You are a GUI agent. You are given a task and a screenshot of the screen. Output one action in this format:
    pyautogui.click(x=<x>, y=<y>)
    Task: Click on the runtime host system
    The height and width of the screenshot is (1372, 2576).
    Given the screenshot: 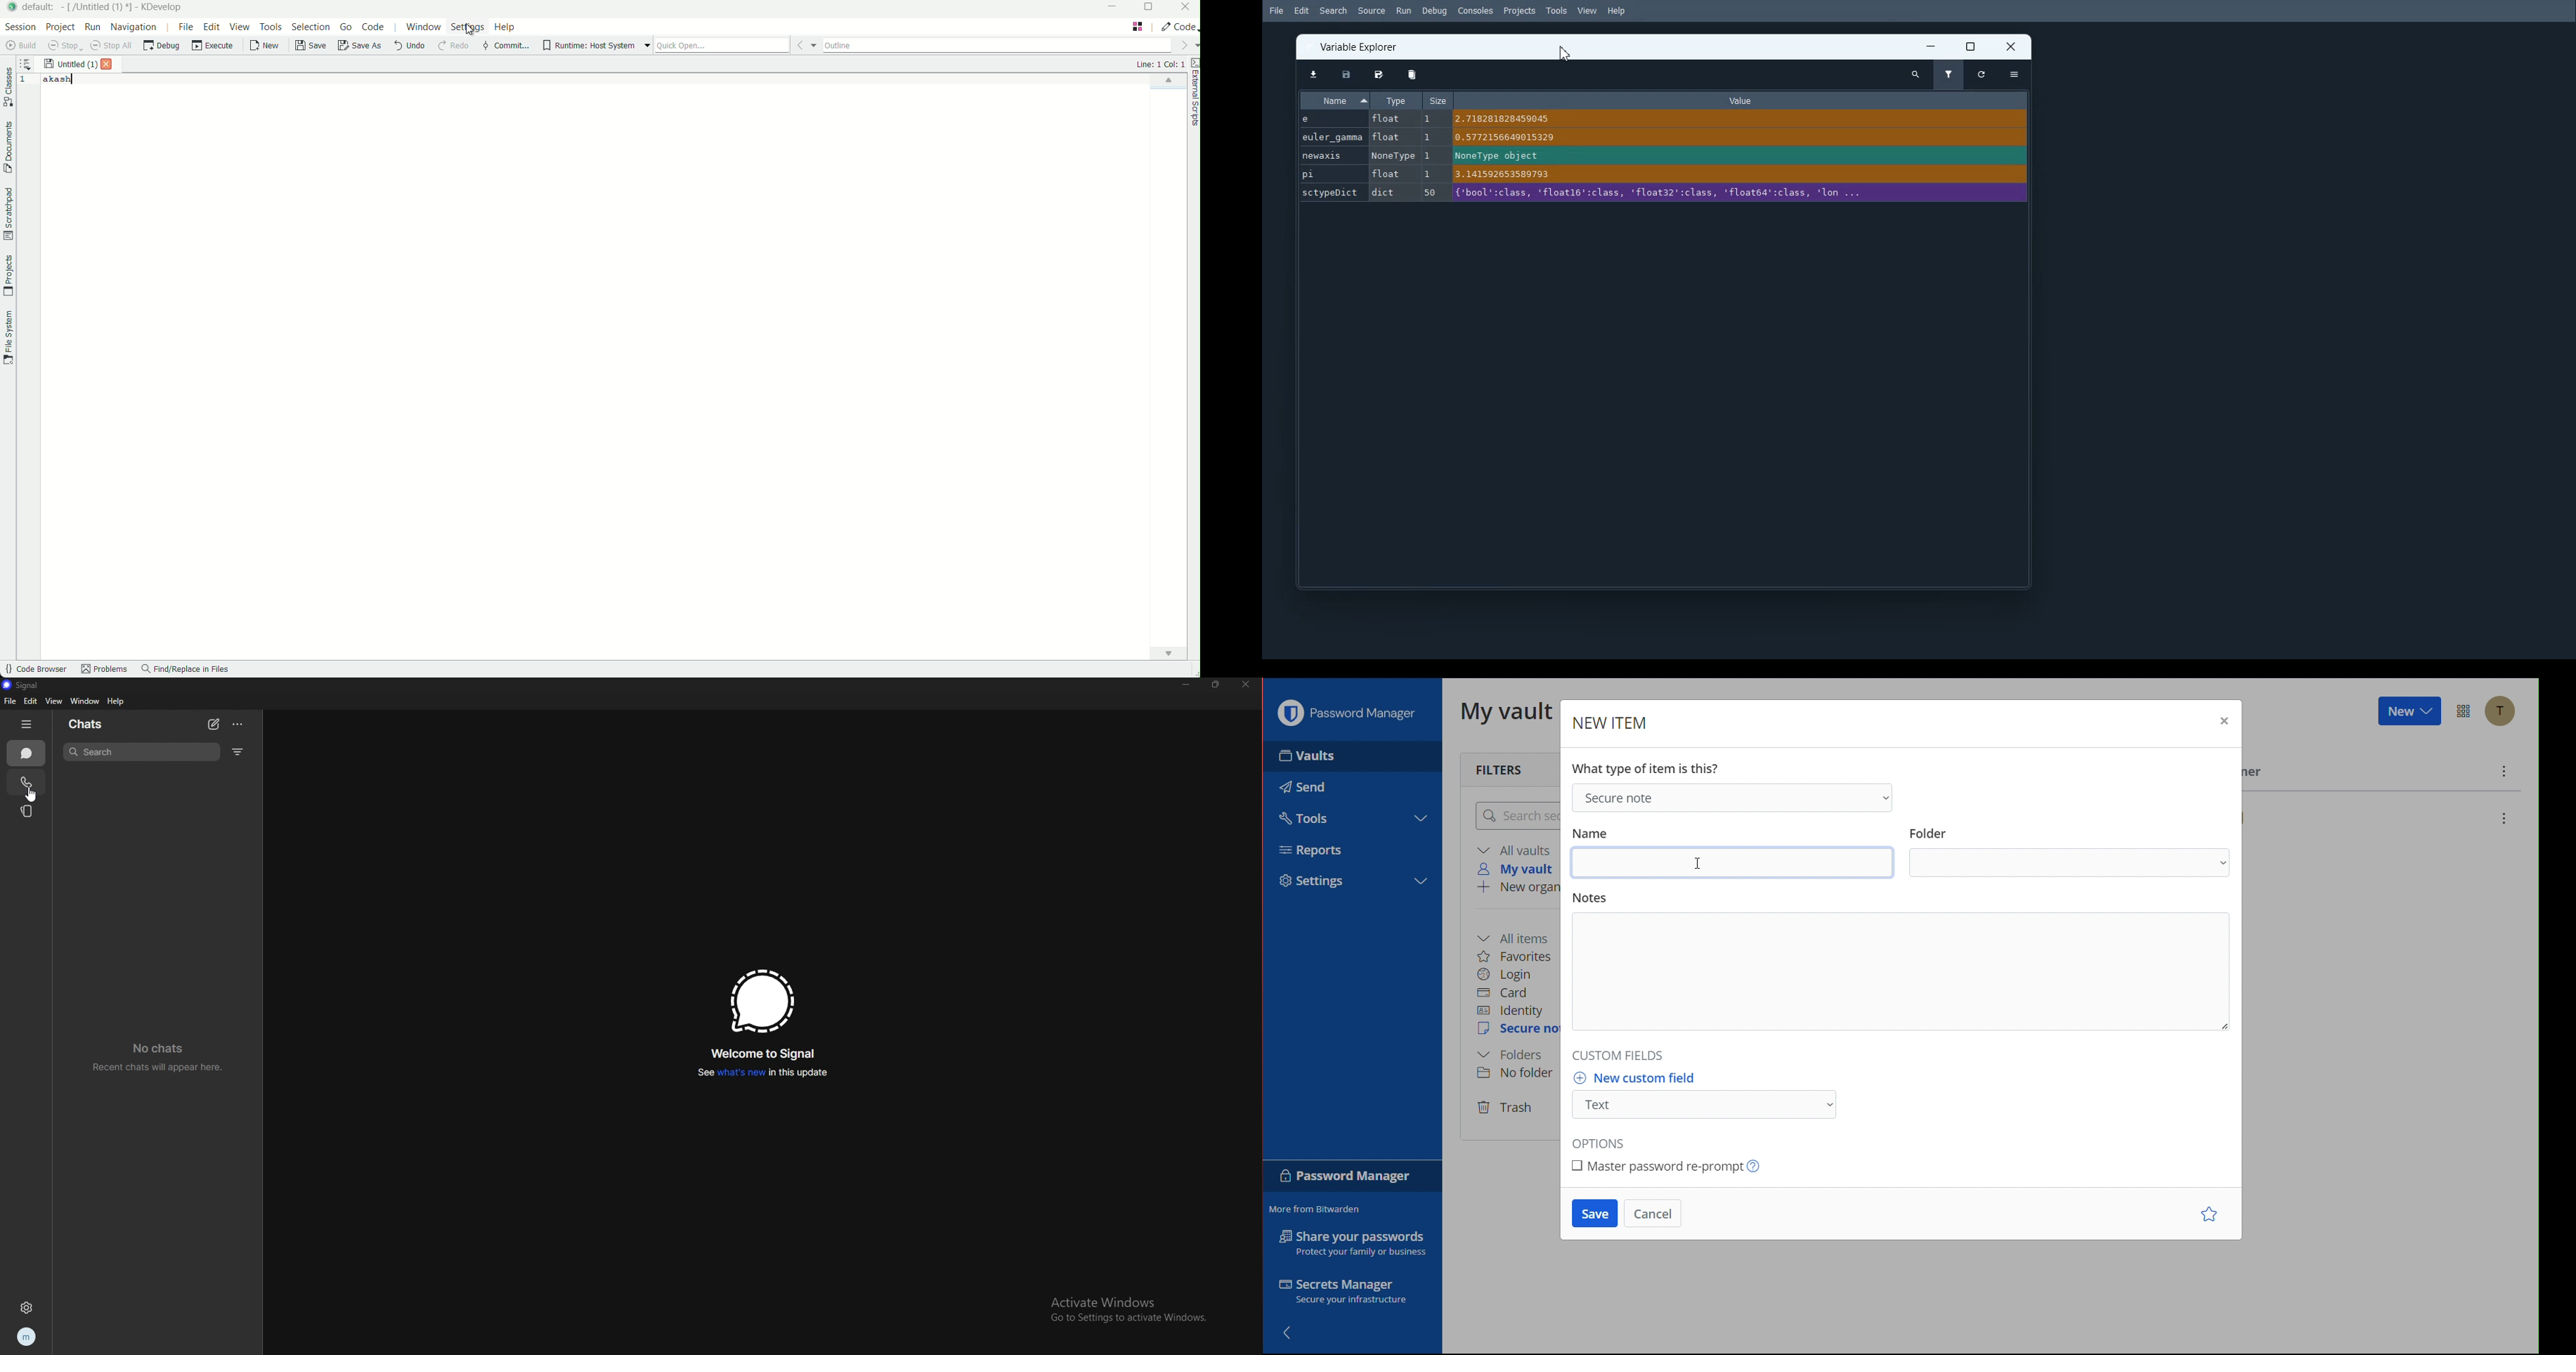 What is the action you would take?
    pyautogui.click(x=589, y=46)
    